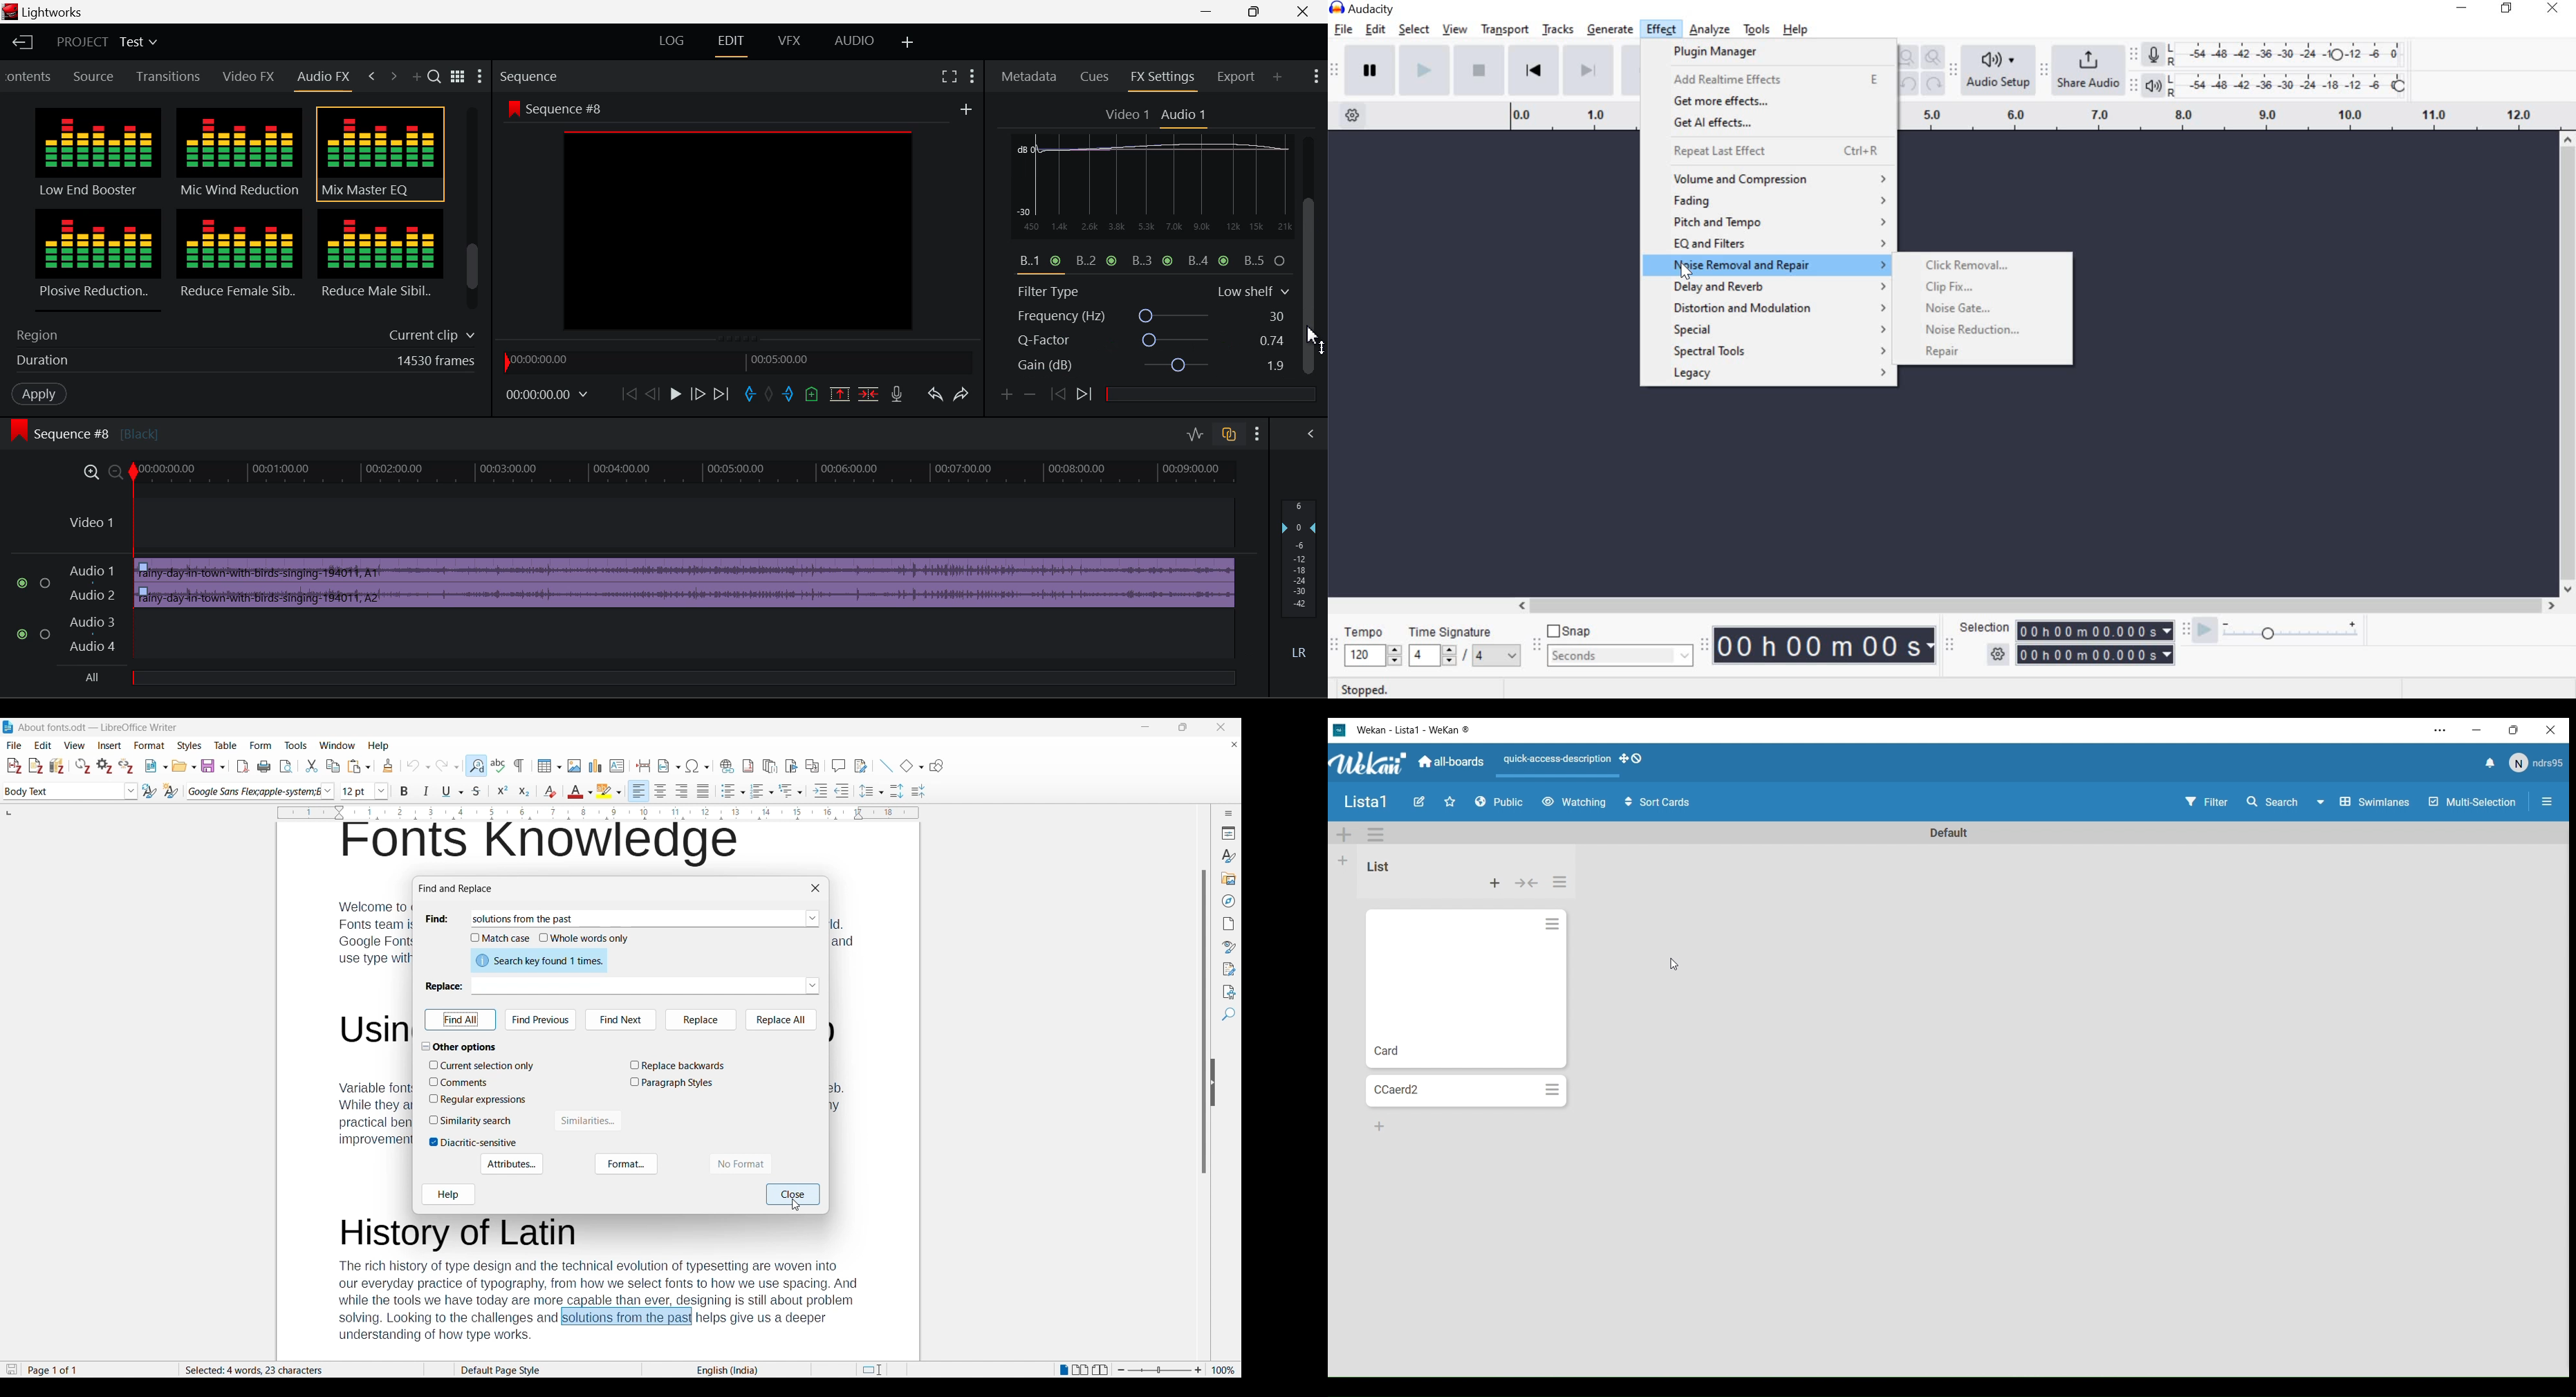 Image resolution: width=2576 pixels, height=1400 pixels. Describe the element at coordinates (871, 395) in the screenshot. I see `Delete/Cut` at that location.